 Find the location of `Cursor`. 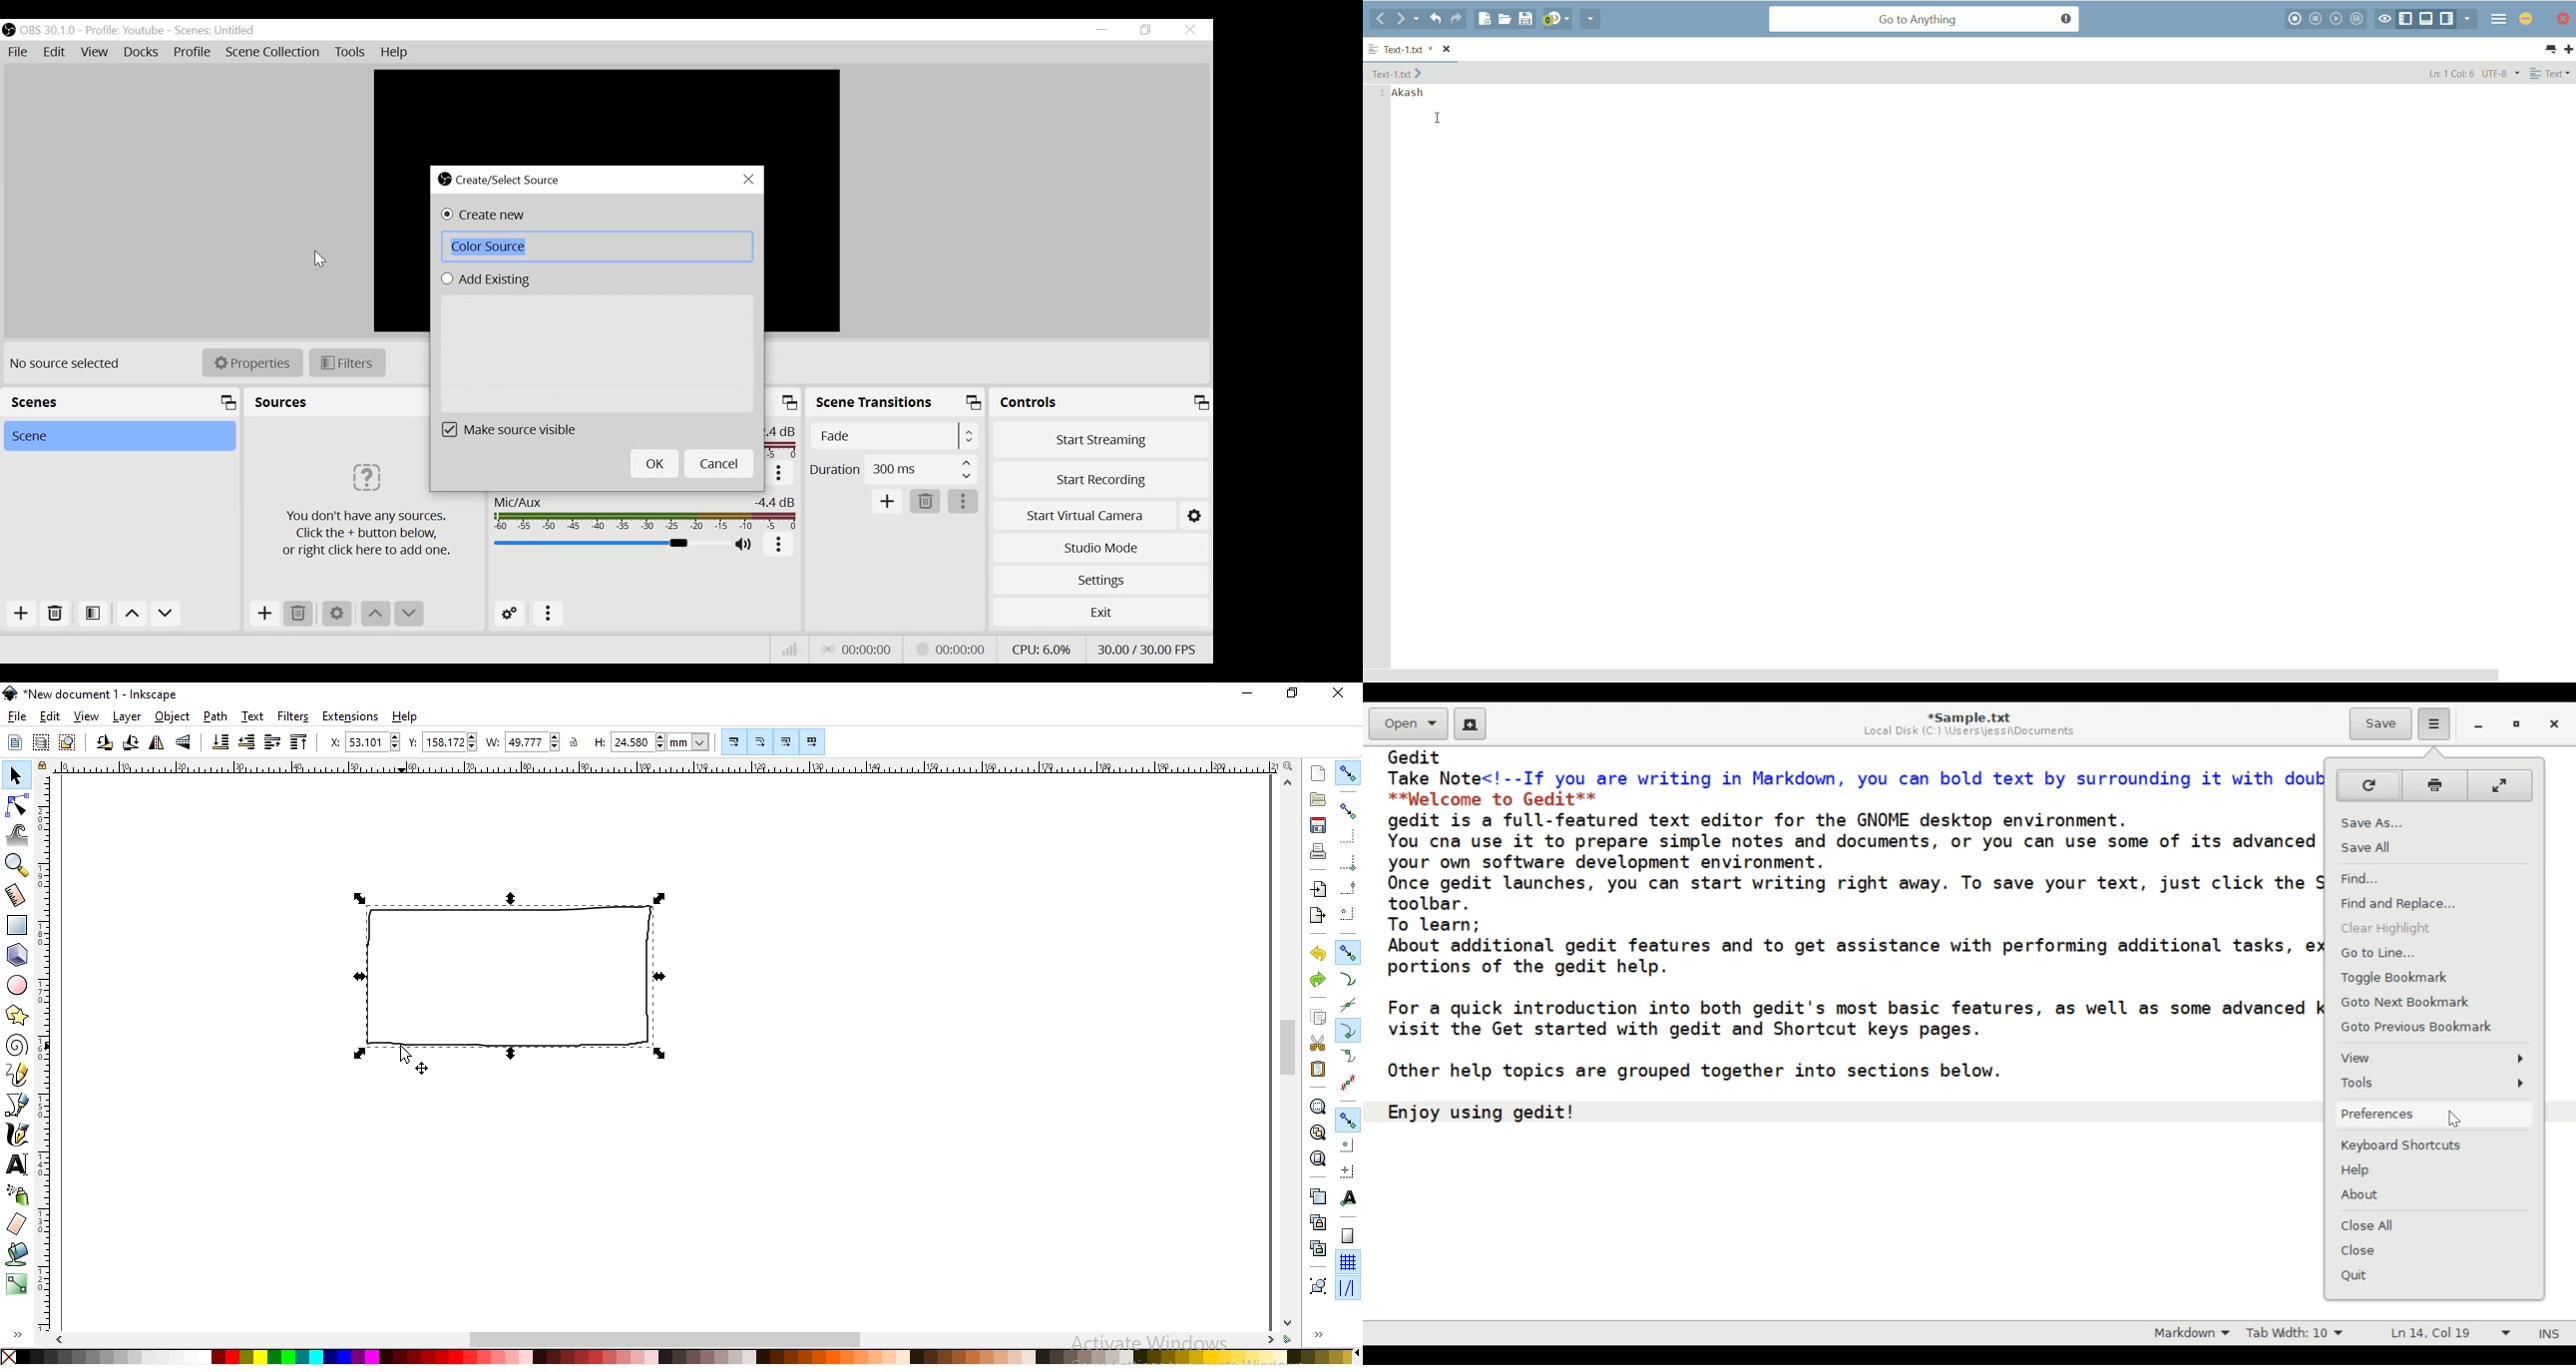

Cursor is located at coordinates (320, 257).